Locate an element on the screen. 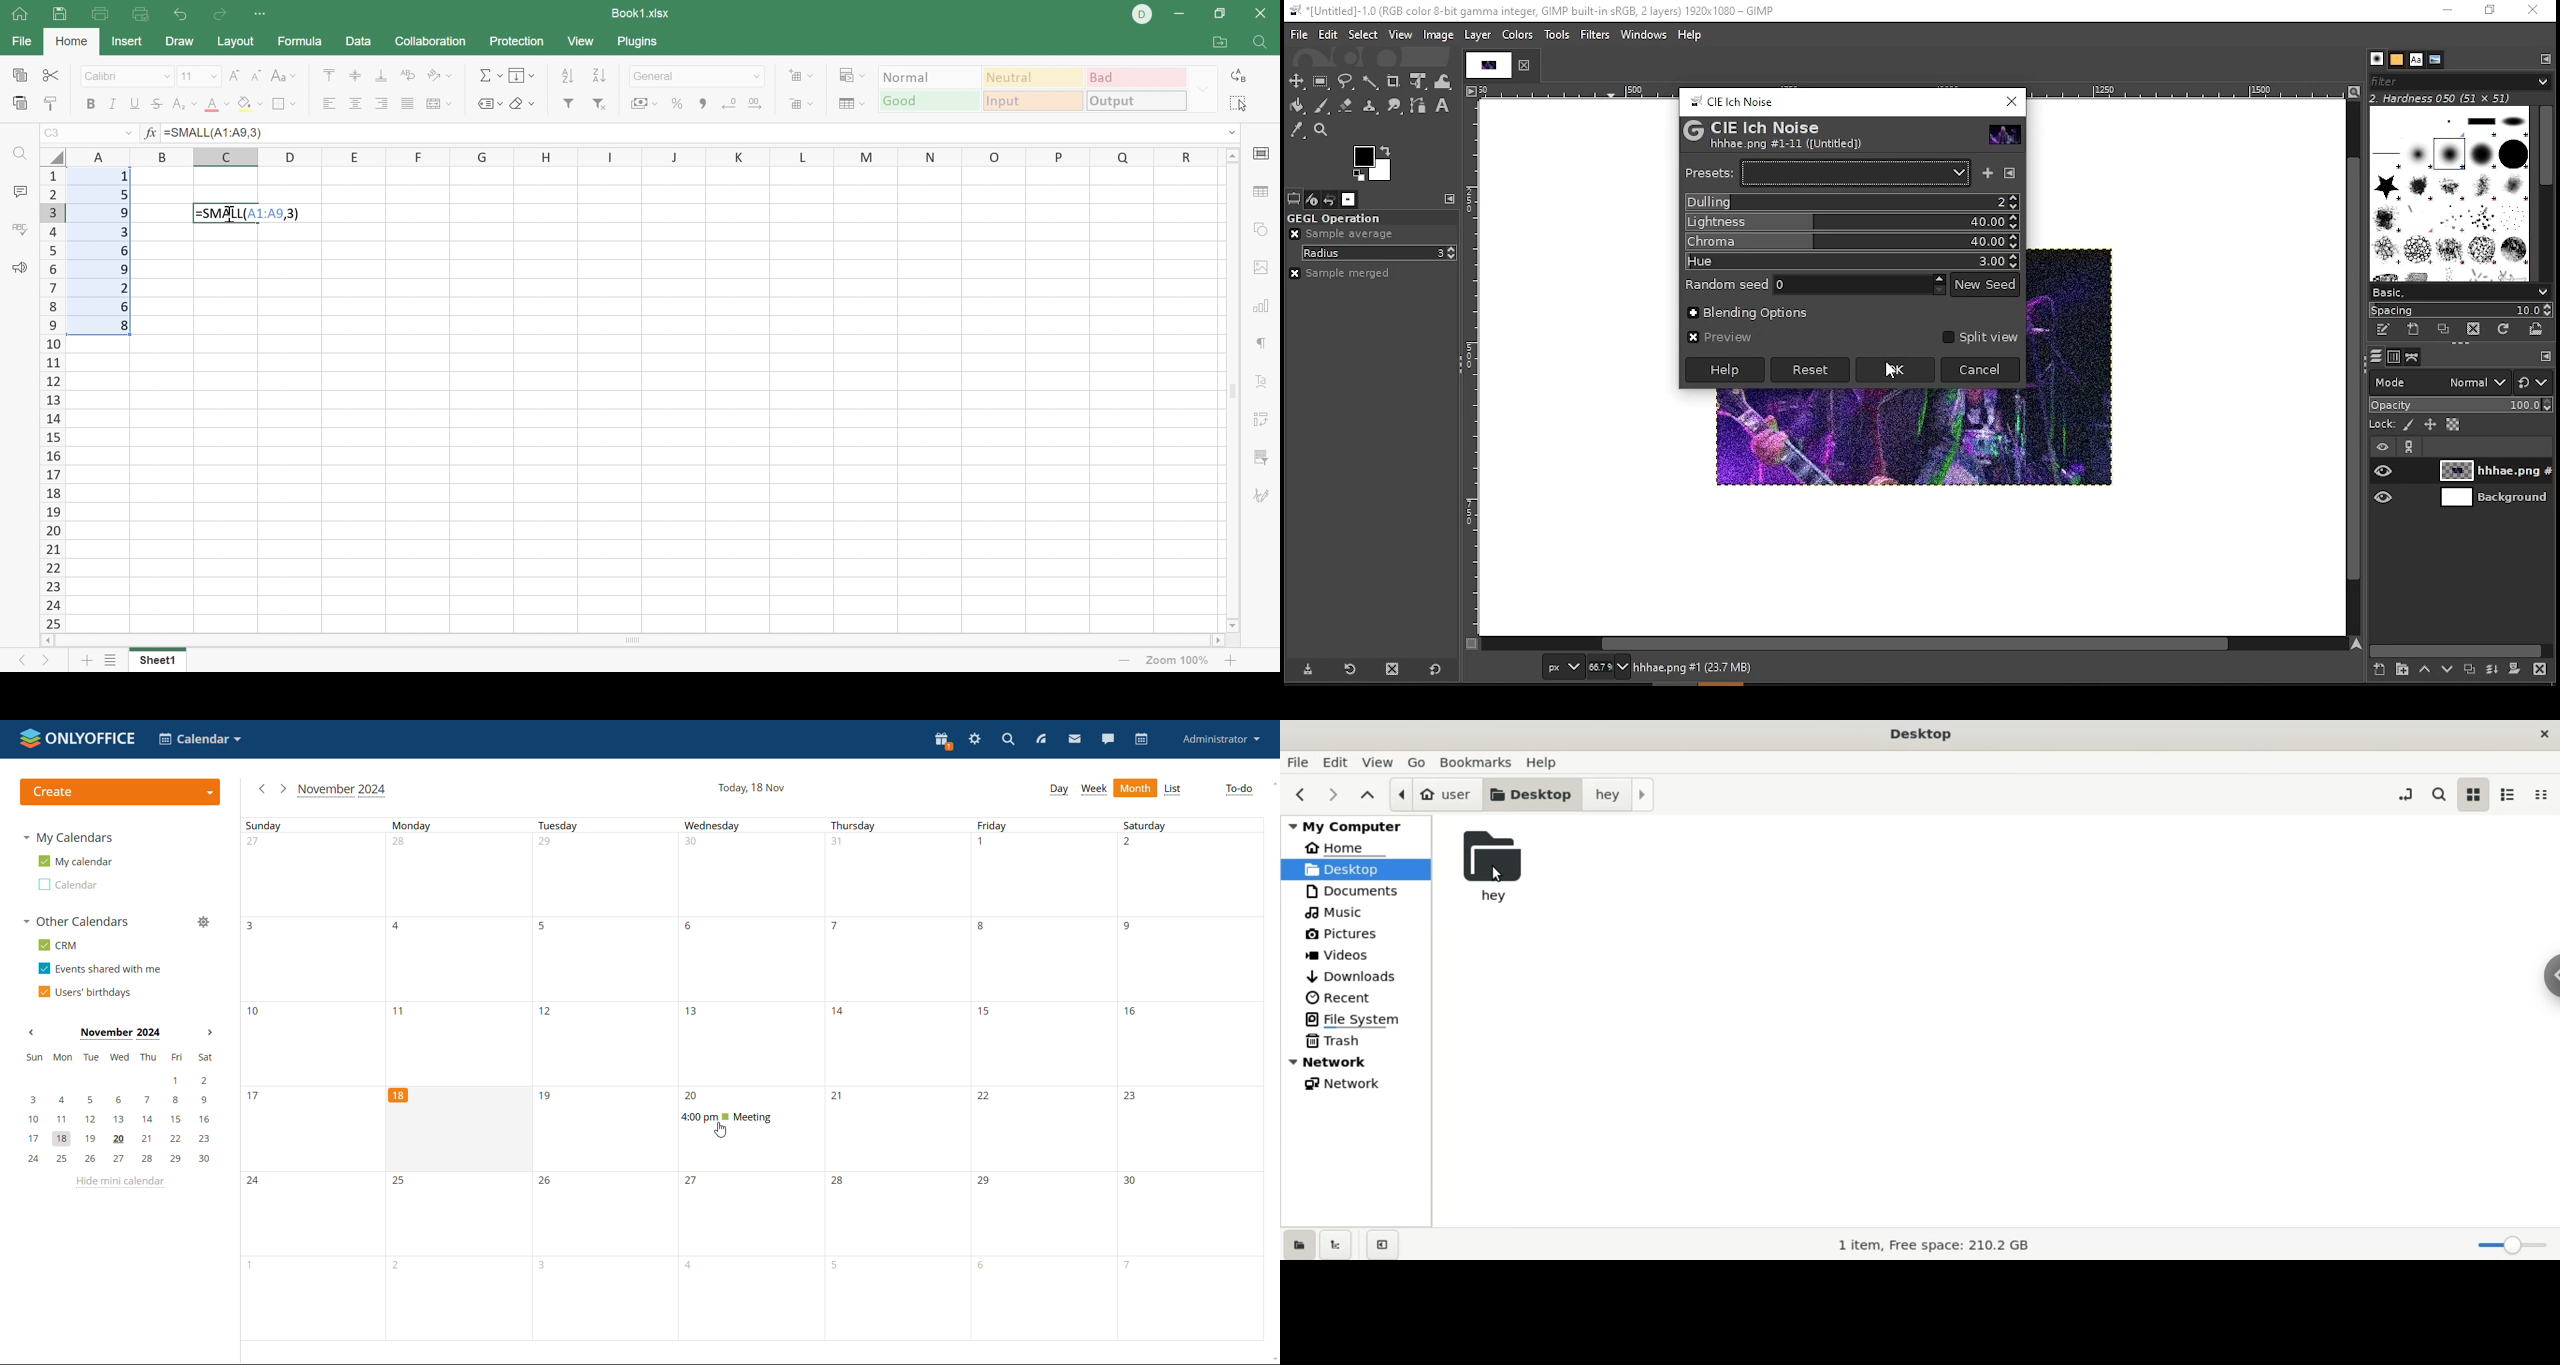 Image resolution: width=2576 pixels, height=1372 pixels. desktop is located at coordinates (1533, 795).